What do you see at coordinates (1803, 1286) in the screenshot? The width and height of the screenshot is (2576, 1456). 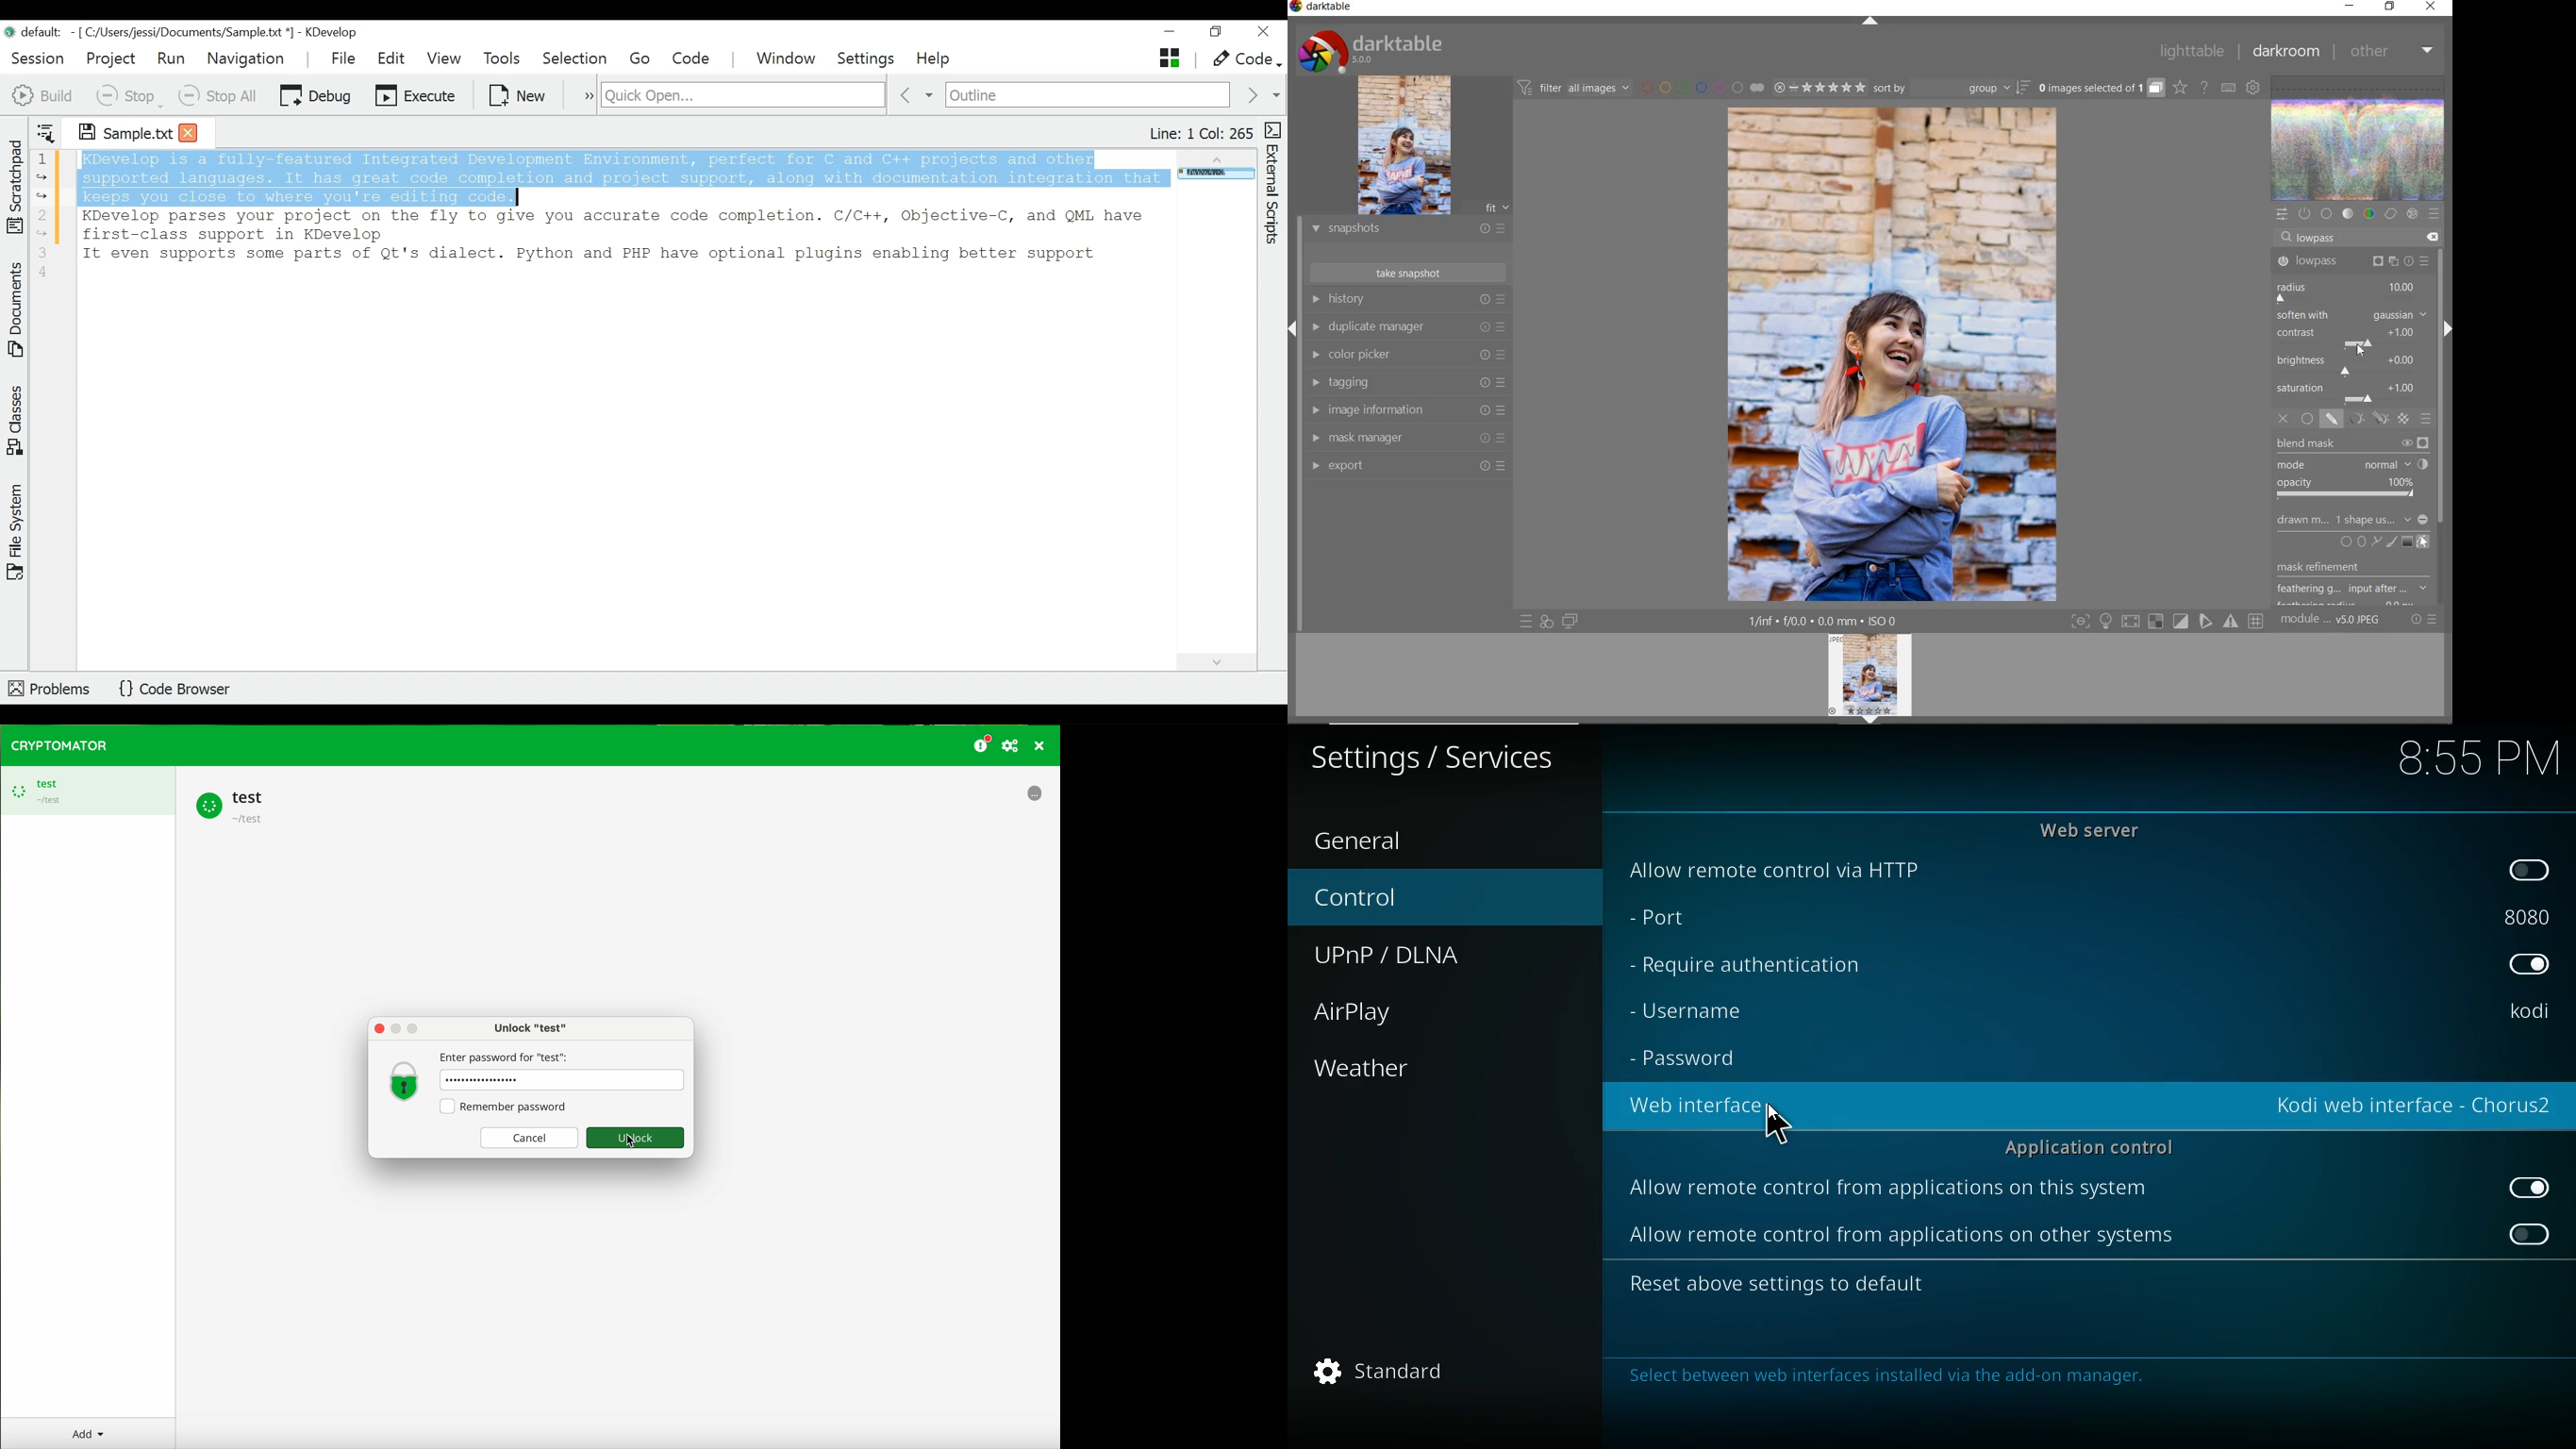 I see `reset` at bounding box center [1803, 1286].